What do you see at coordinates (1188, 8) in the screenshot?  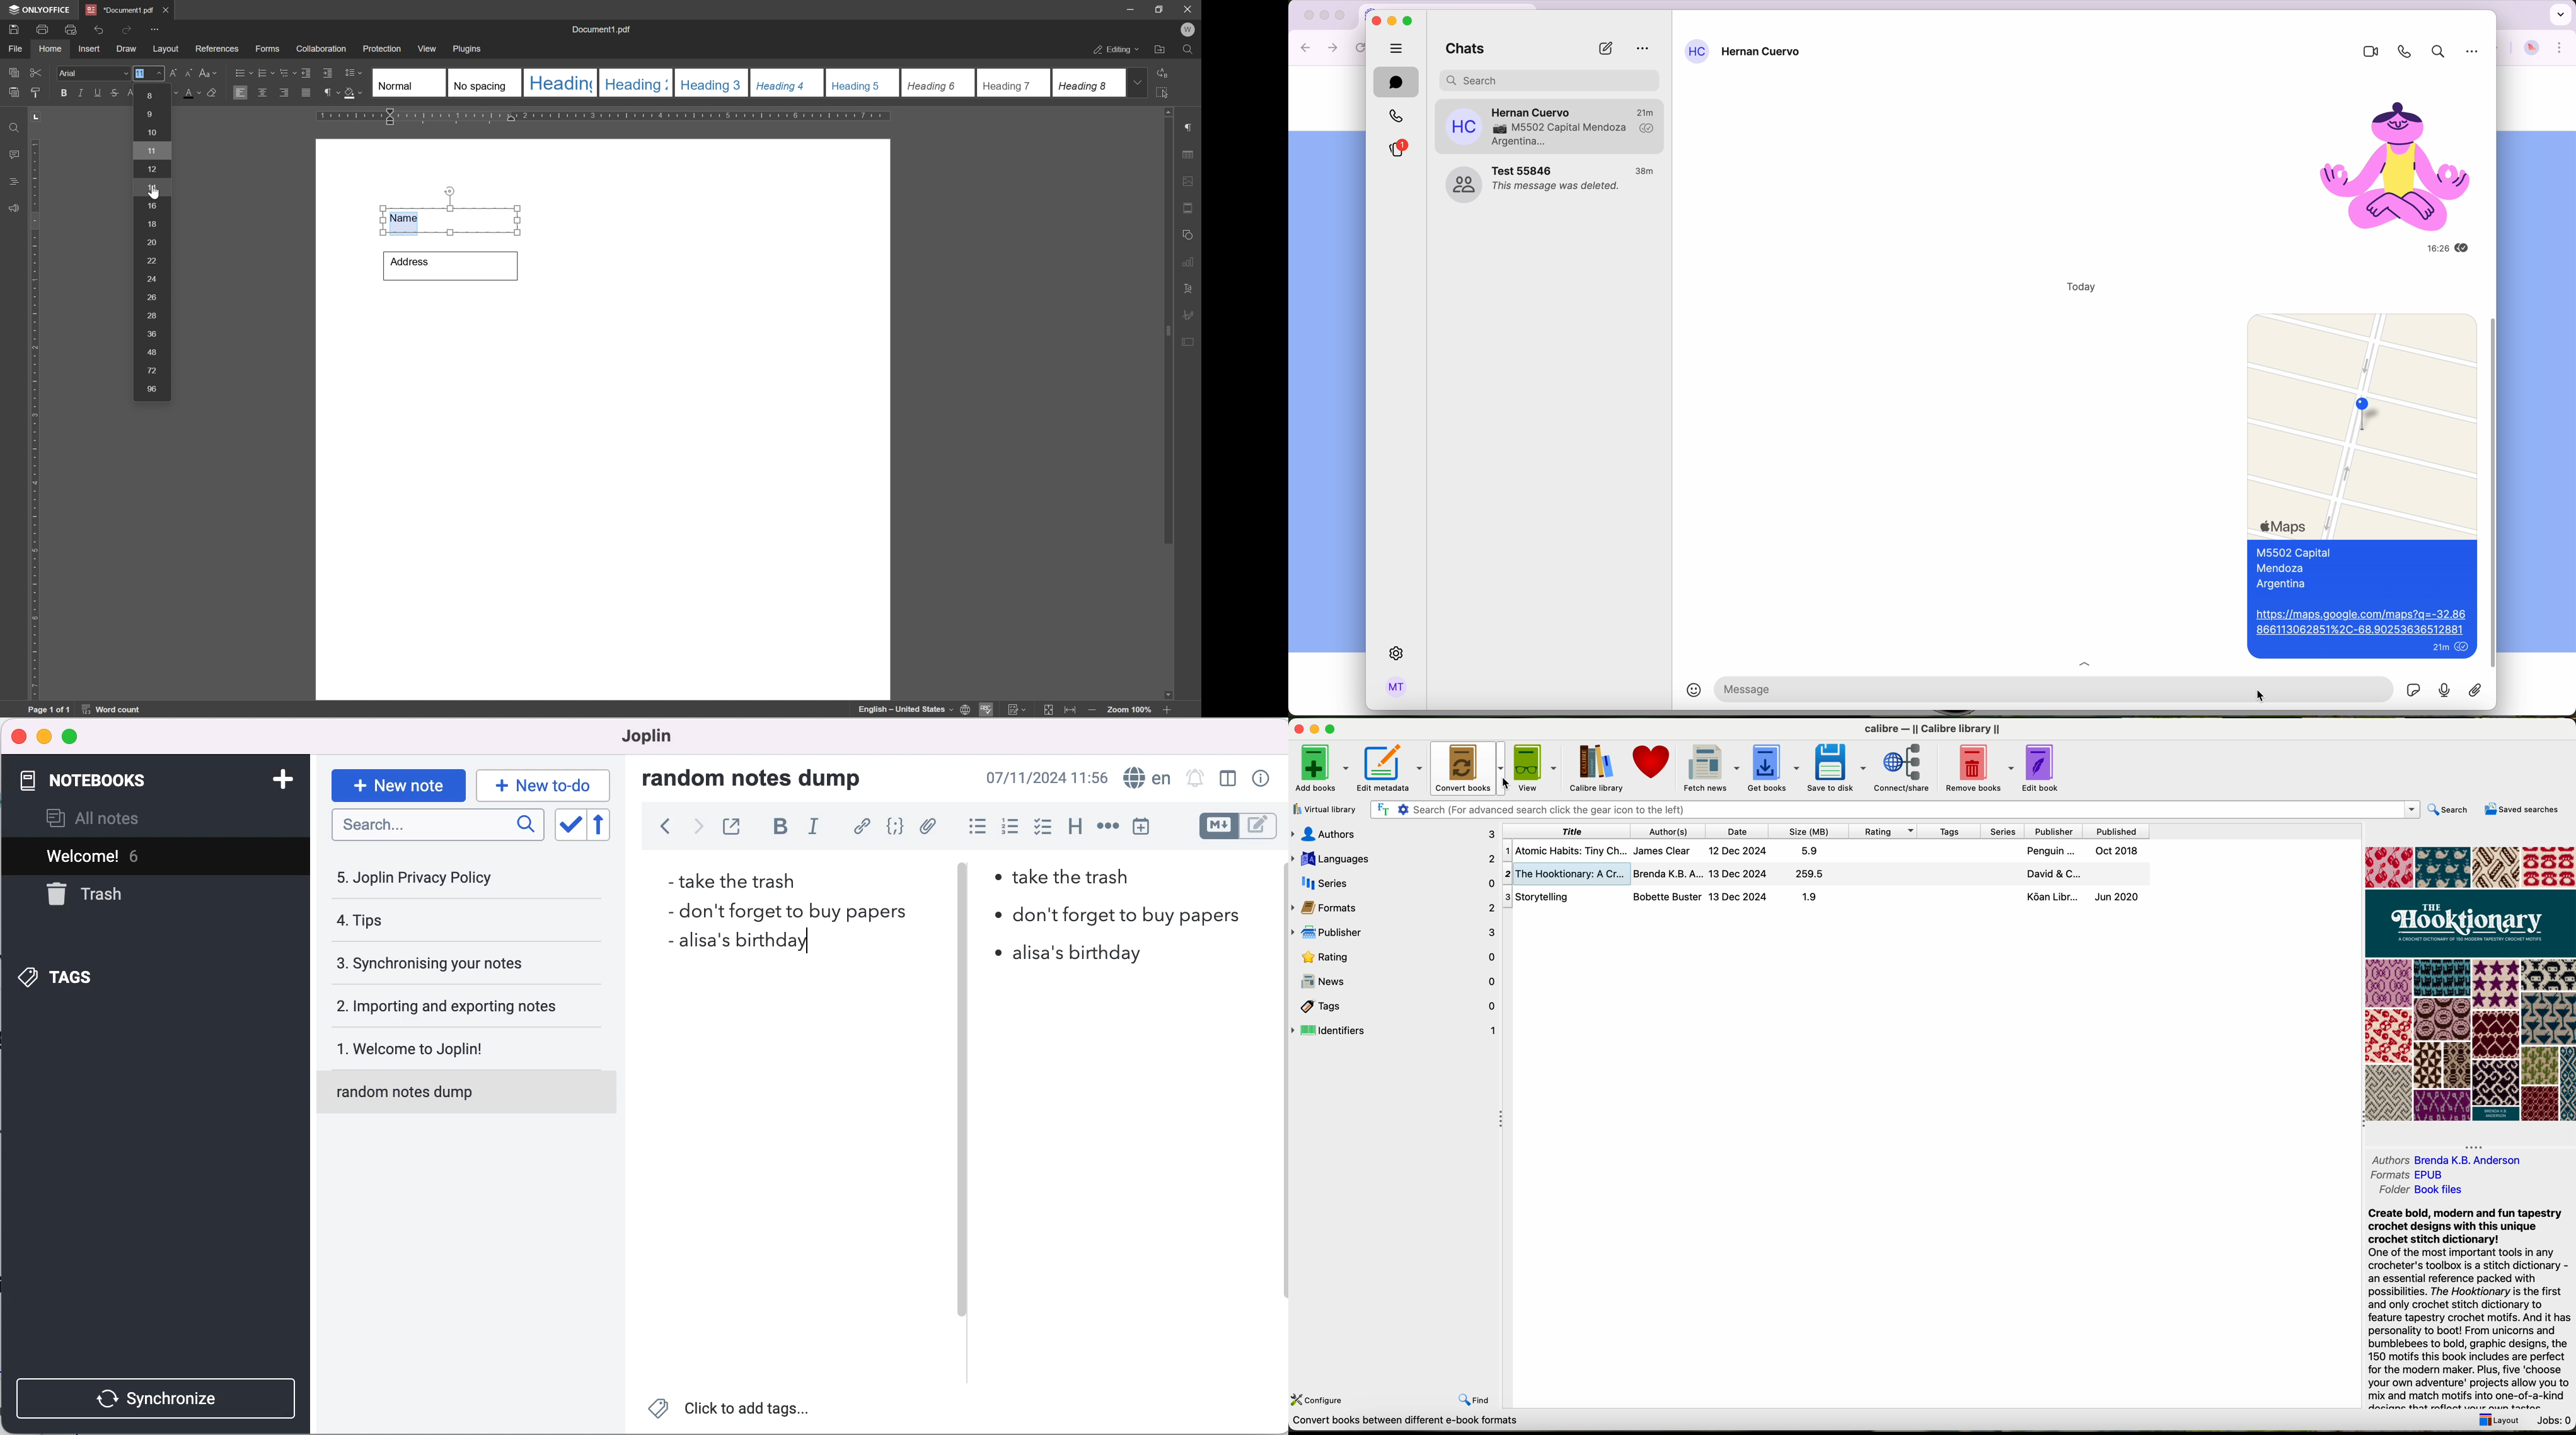 I see `close` at bounding box center [1188, 8].